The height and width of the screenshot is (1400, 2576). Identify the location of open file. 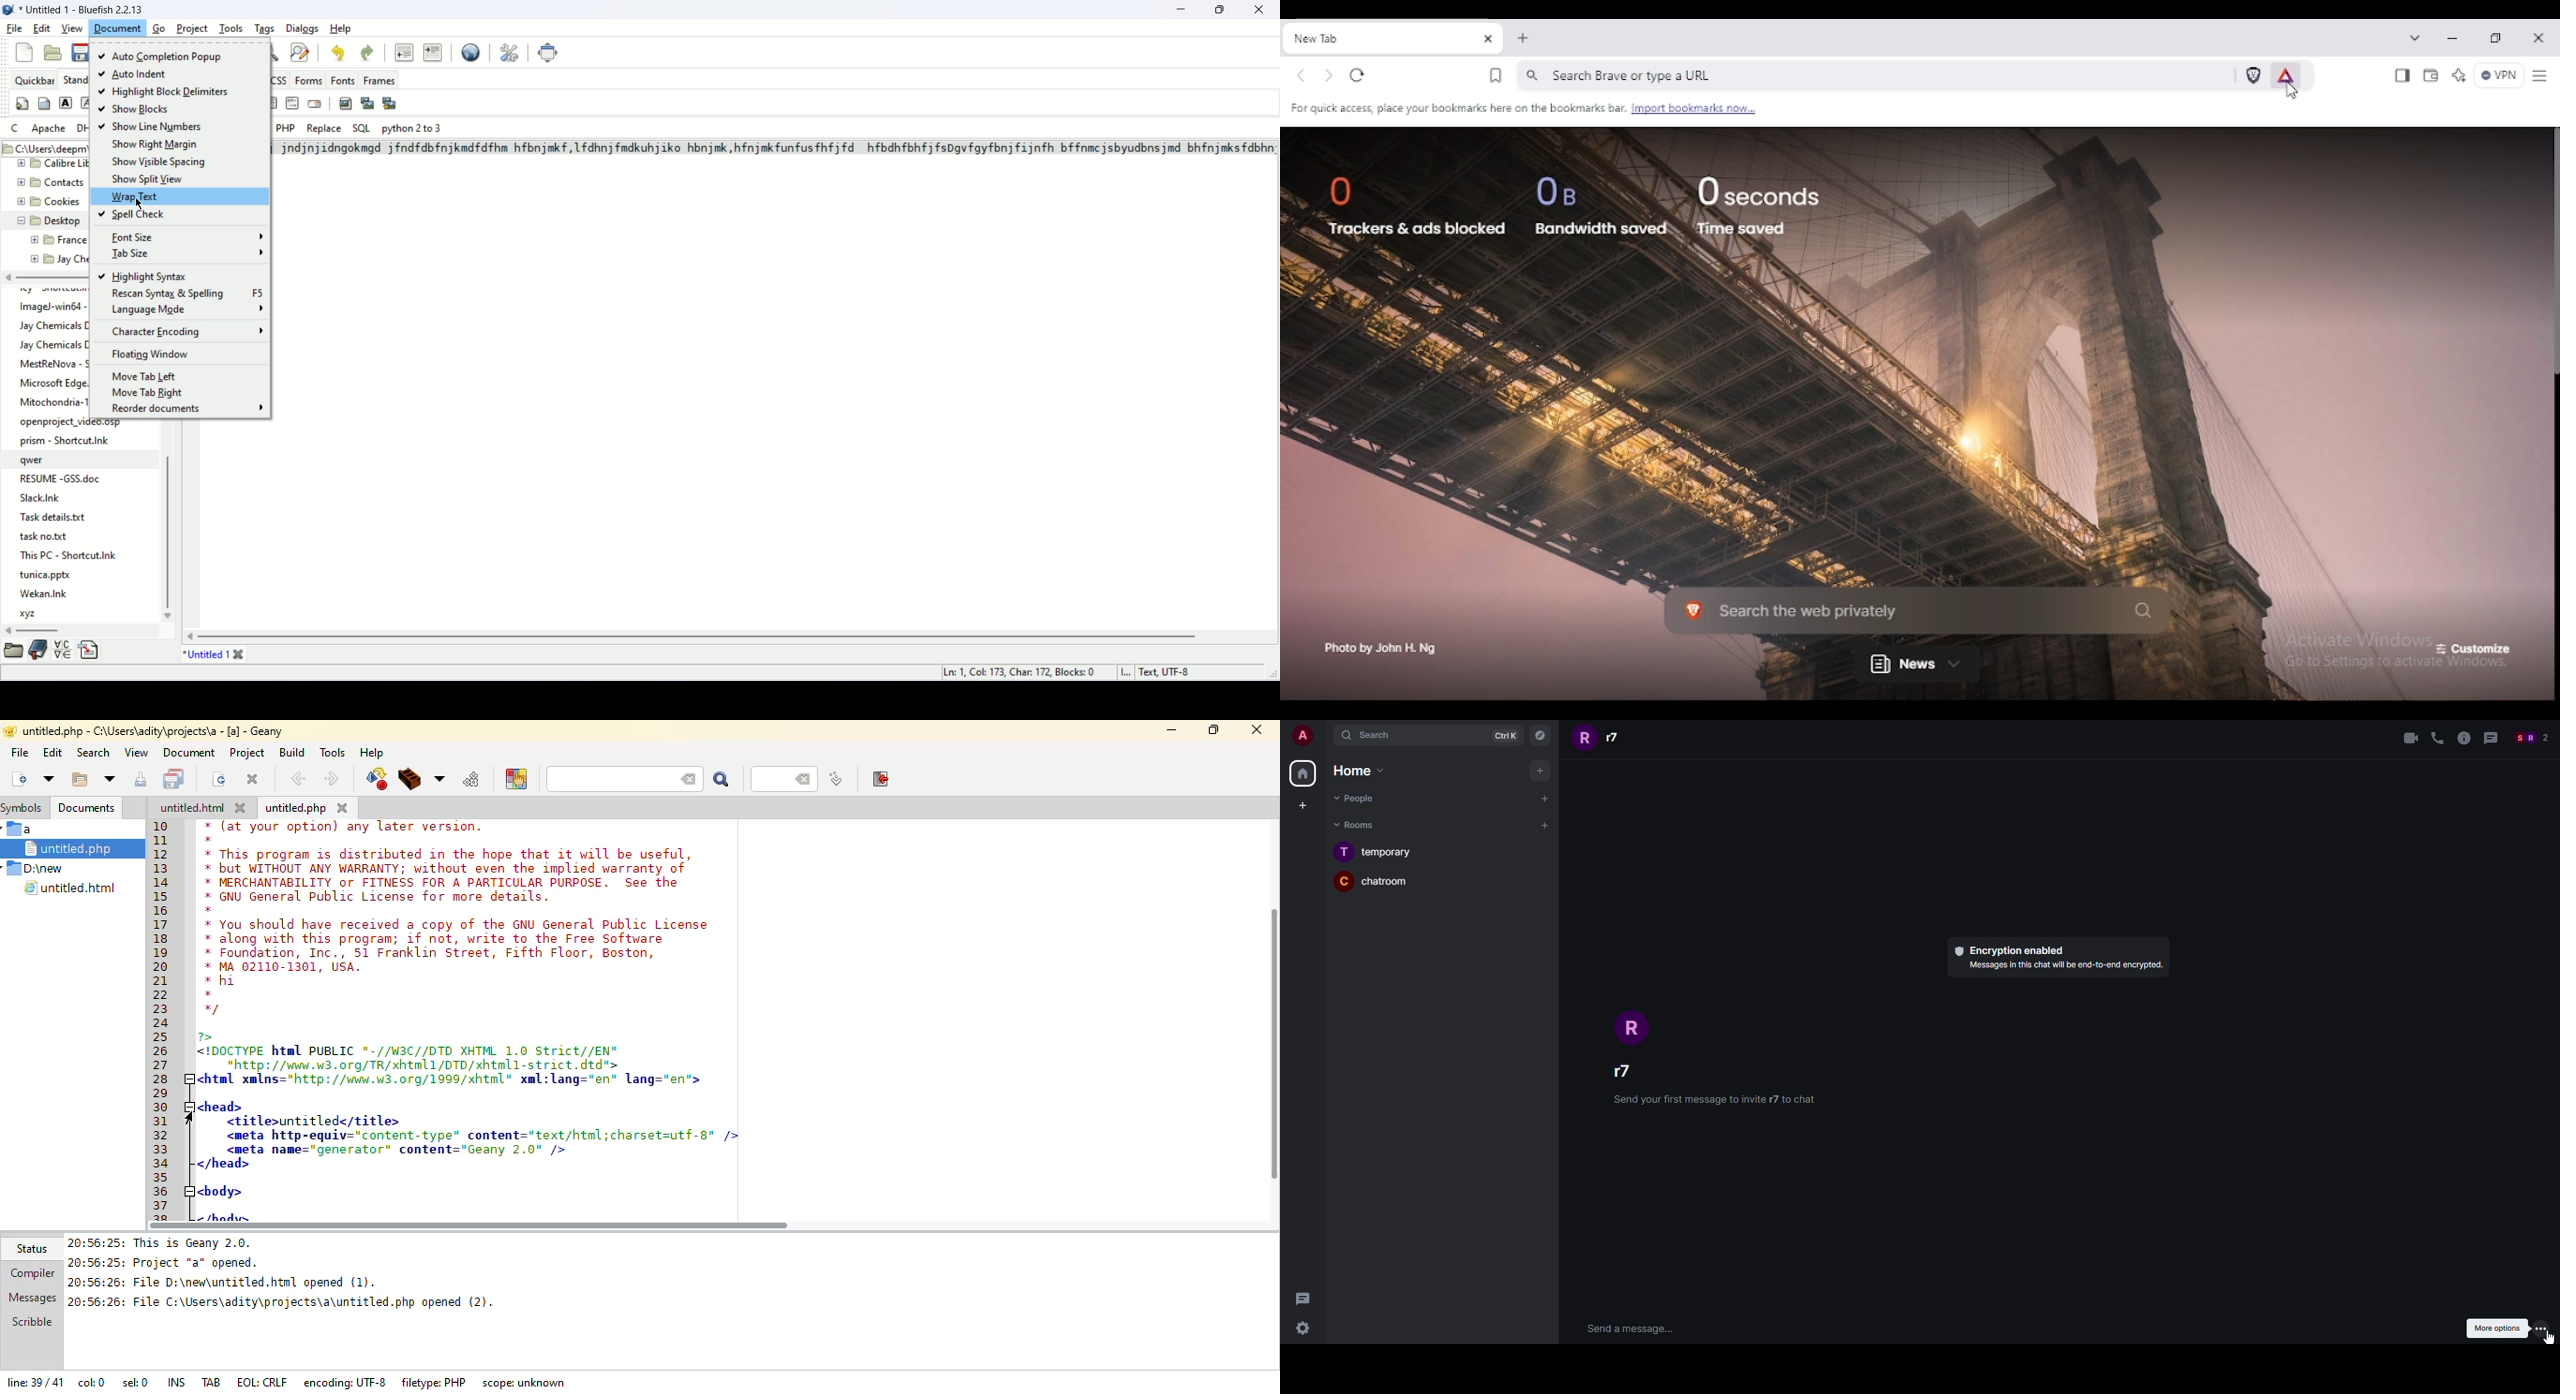
(49, 777).